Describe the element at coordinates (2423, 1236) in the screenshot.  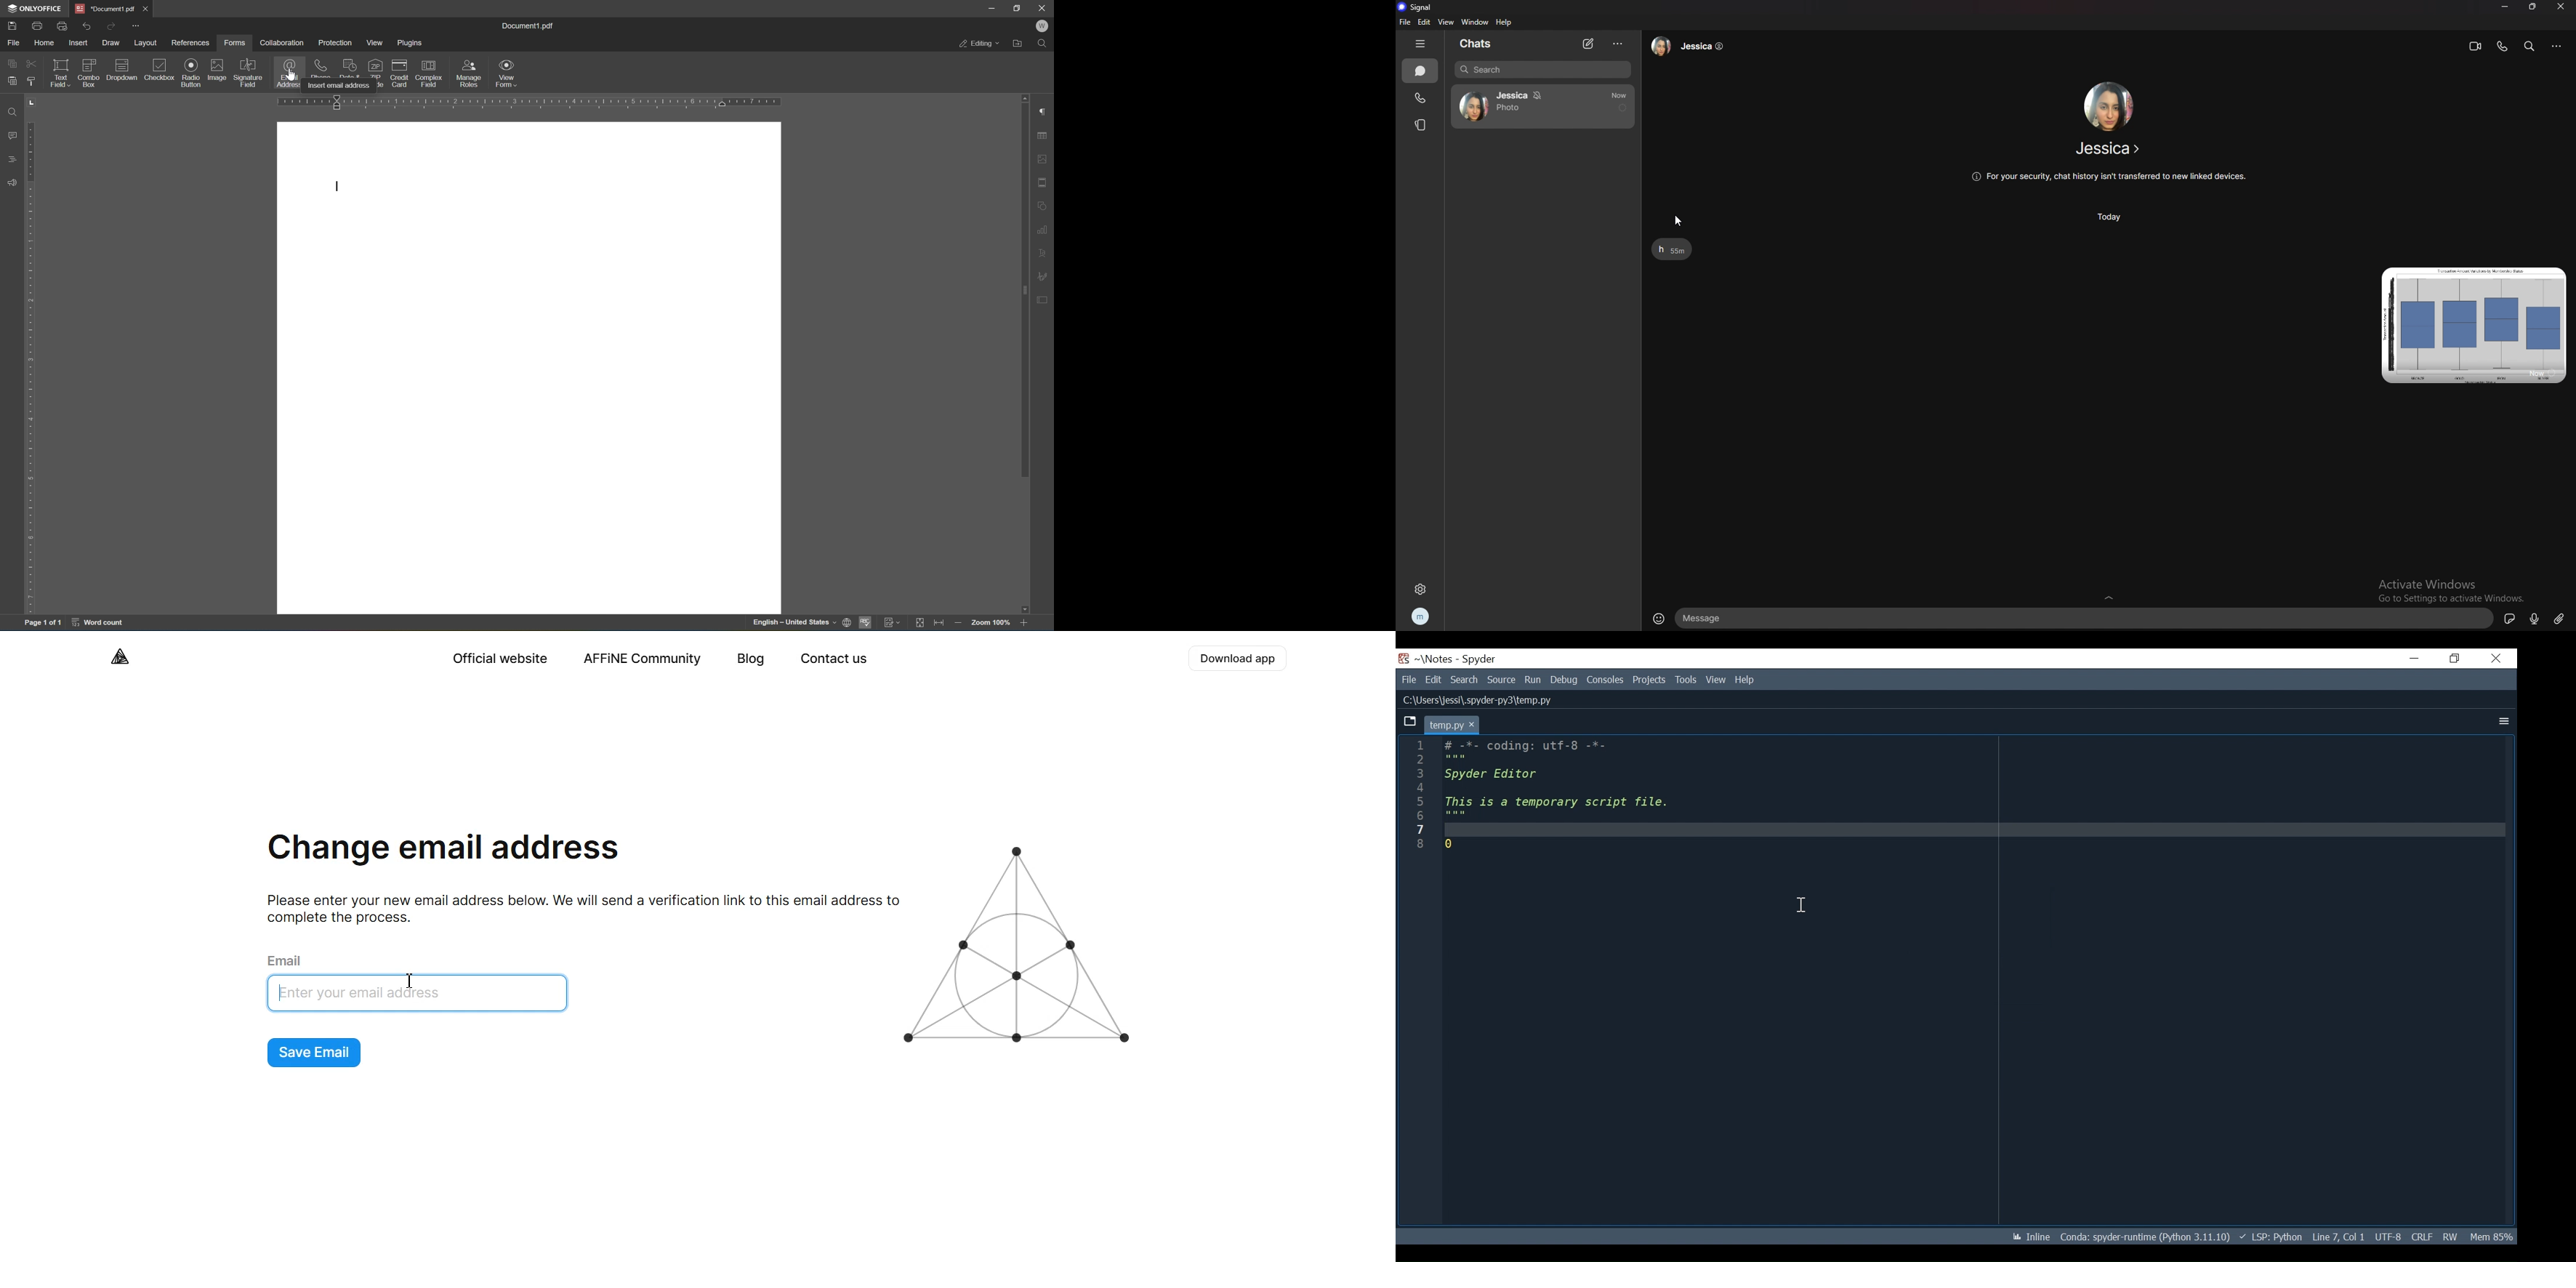
I see `CRLF` at that location.